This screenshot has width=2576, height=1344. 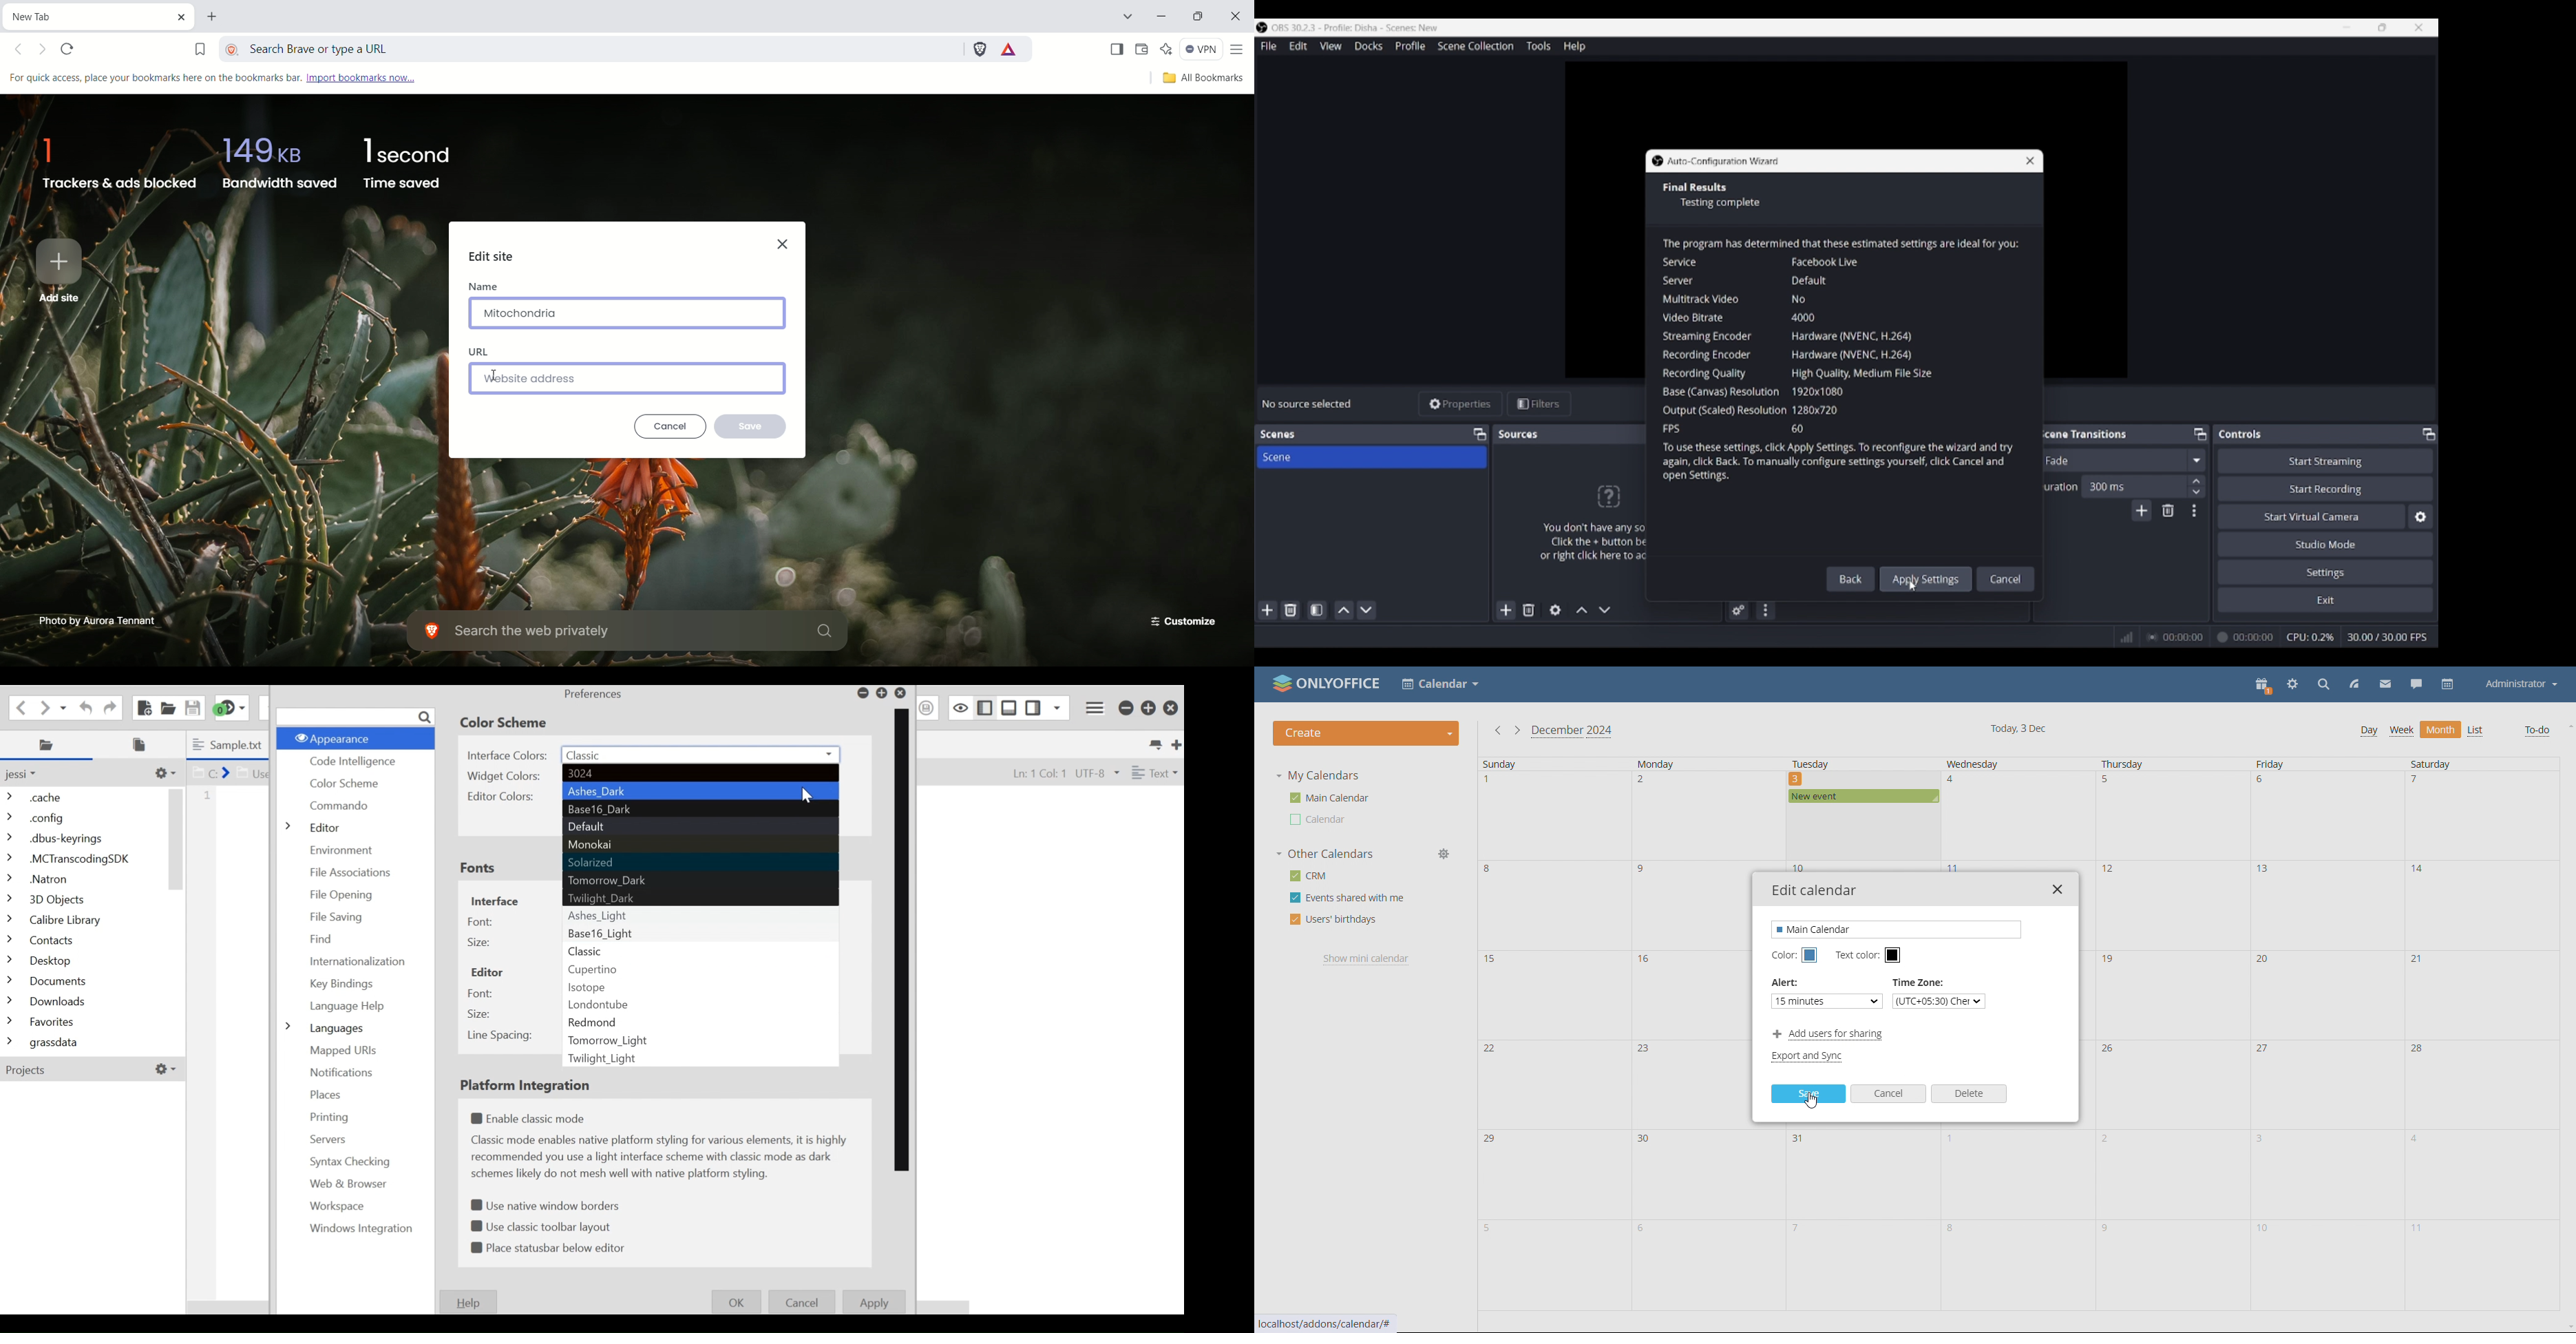 What do you see at coordinates (1479, 434) in the screenshot?
I see `Float scenes` at bounding box center [1479, 434].